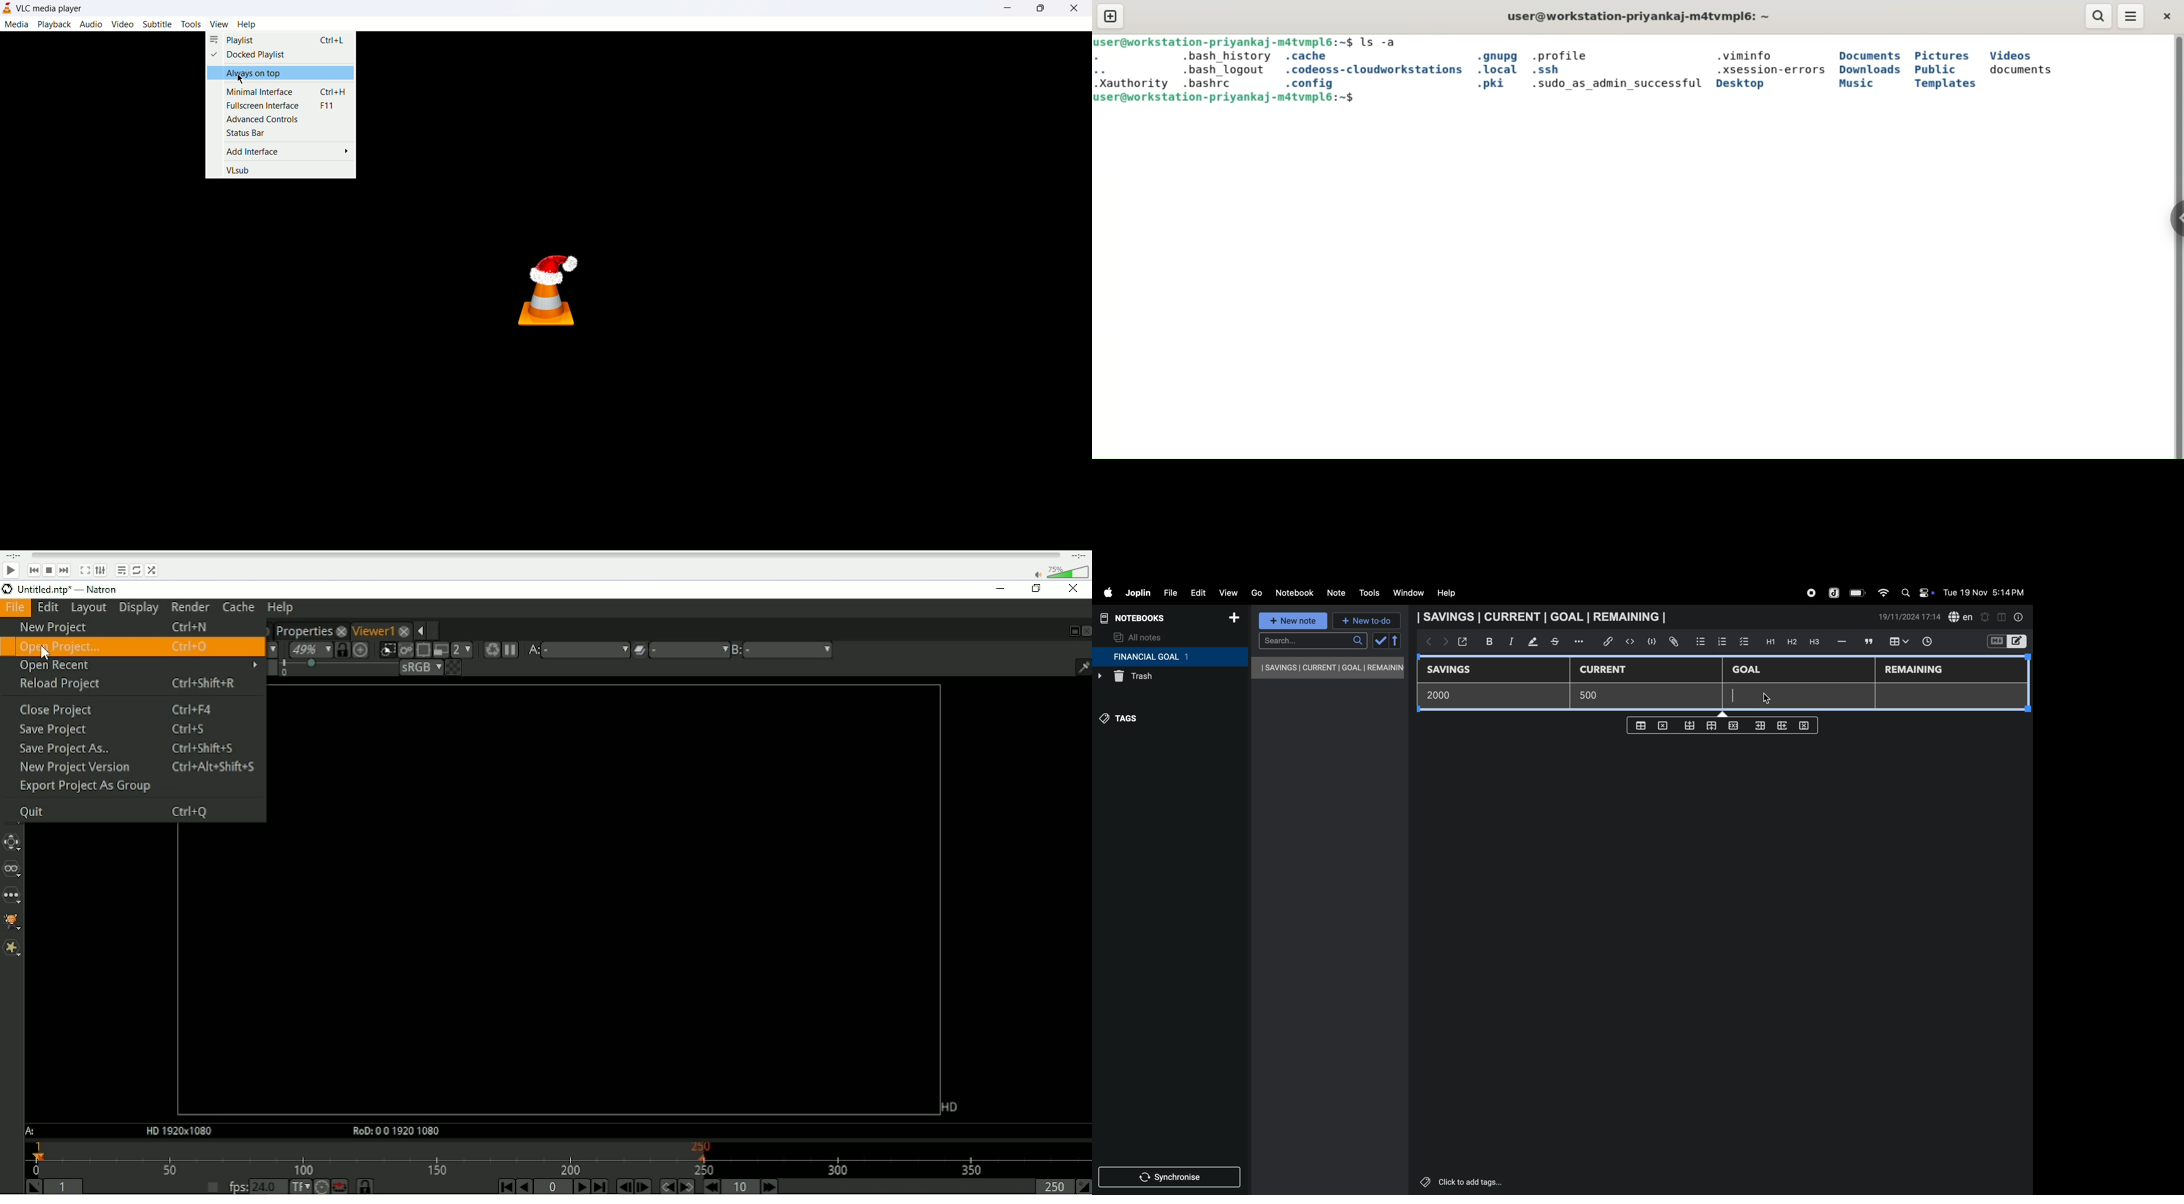  Describe the element at coordinates (1194, 591) in the screenshot. I see `edit` at that location.